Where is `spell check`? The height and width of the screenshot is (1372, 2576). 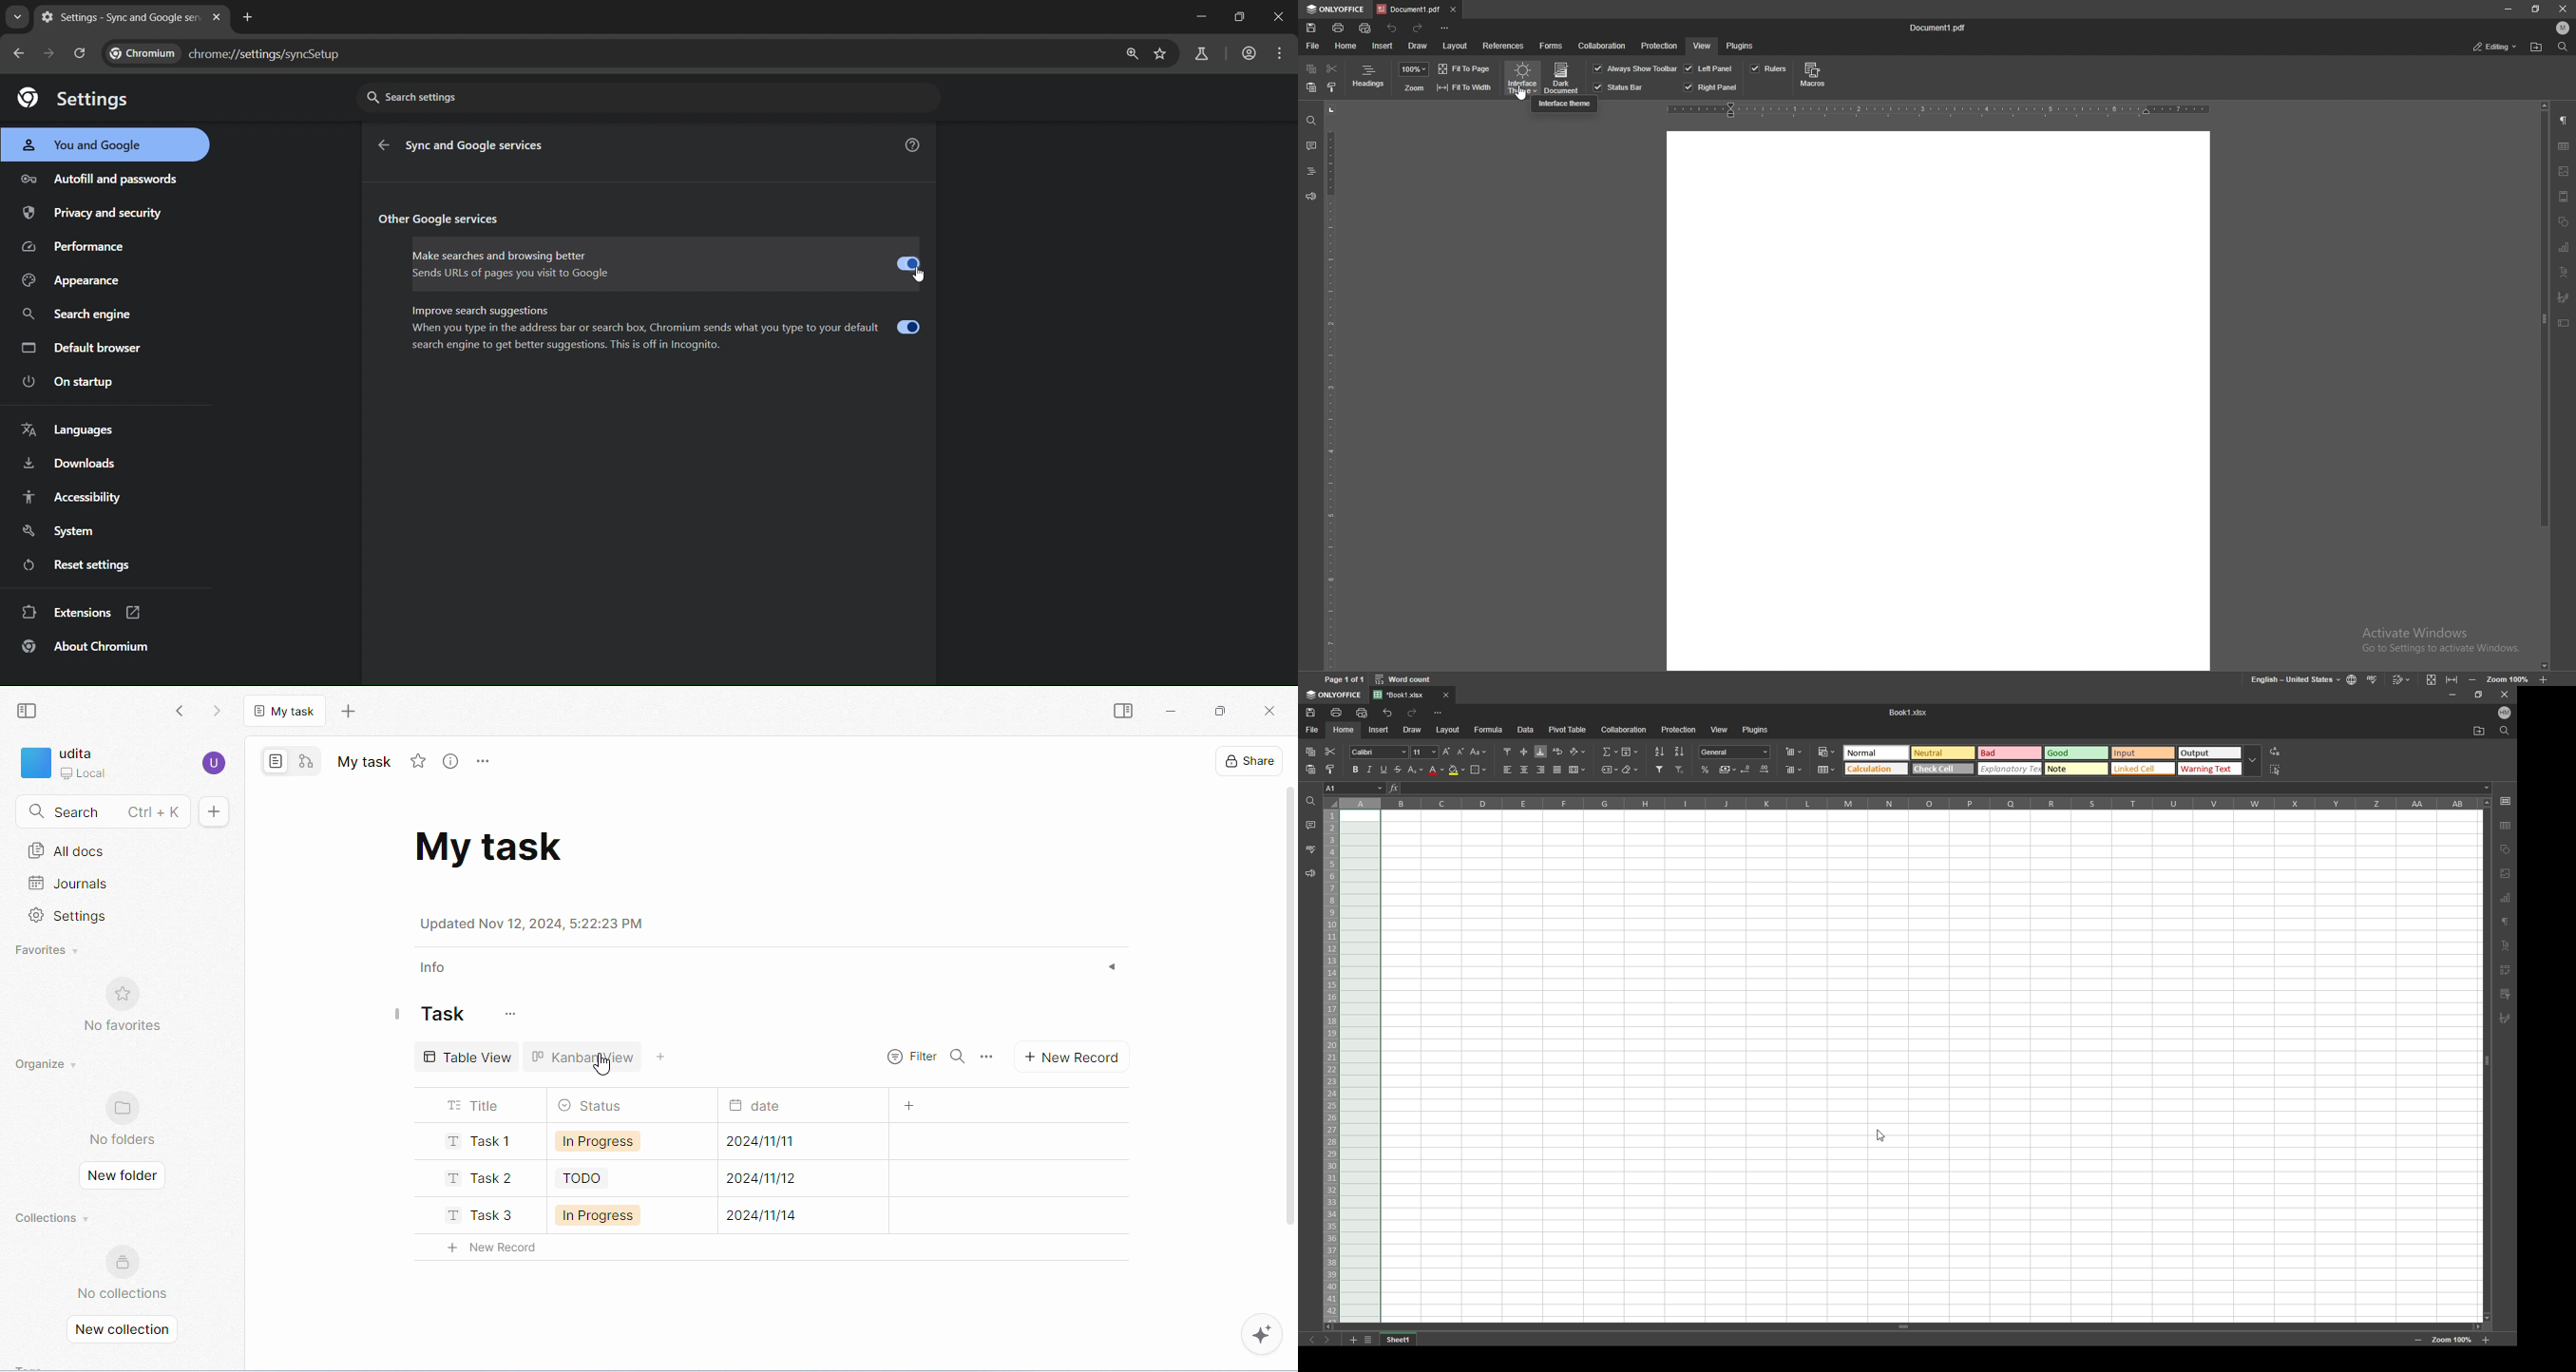 spell check is located at coordinates (1311, 849).